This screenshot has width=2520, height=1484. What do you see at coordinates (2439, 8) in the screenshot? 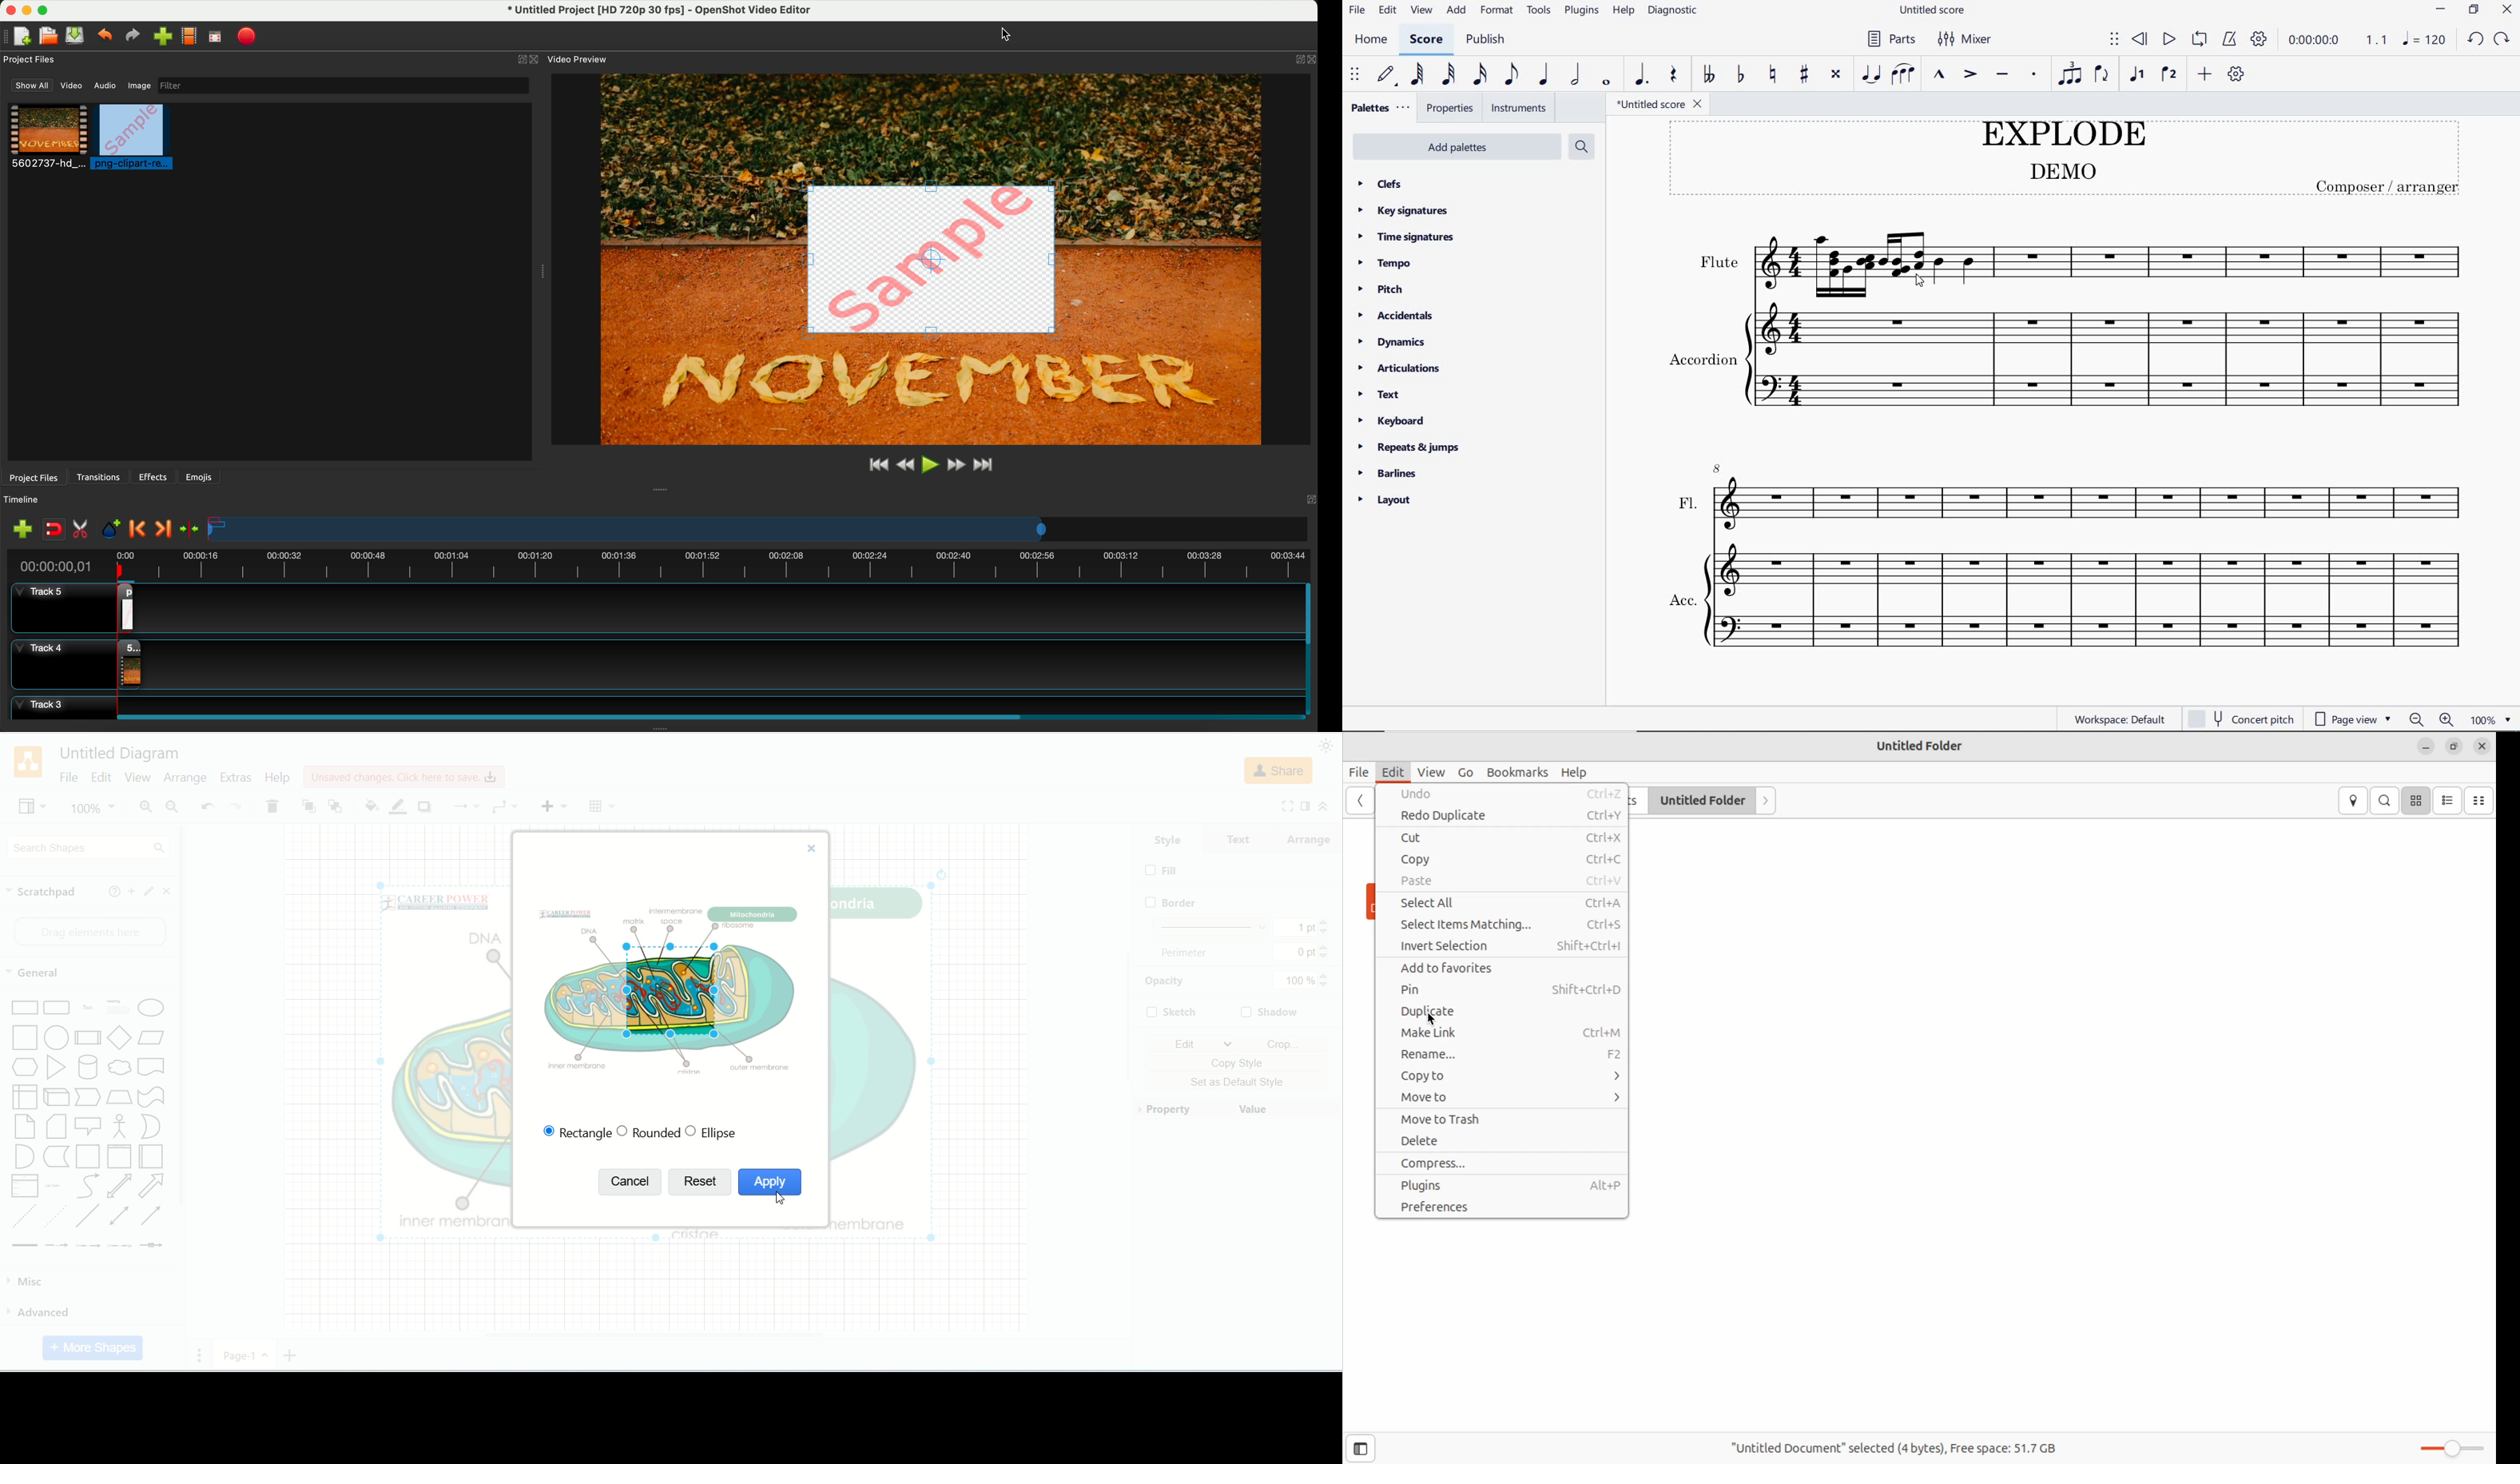
I see `minimize` at bounding box center [2439, 8].